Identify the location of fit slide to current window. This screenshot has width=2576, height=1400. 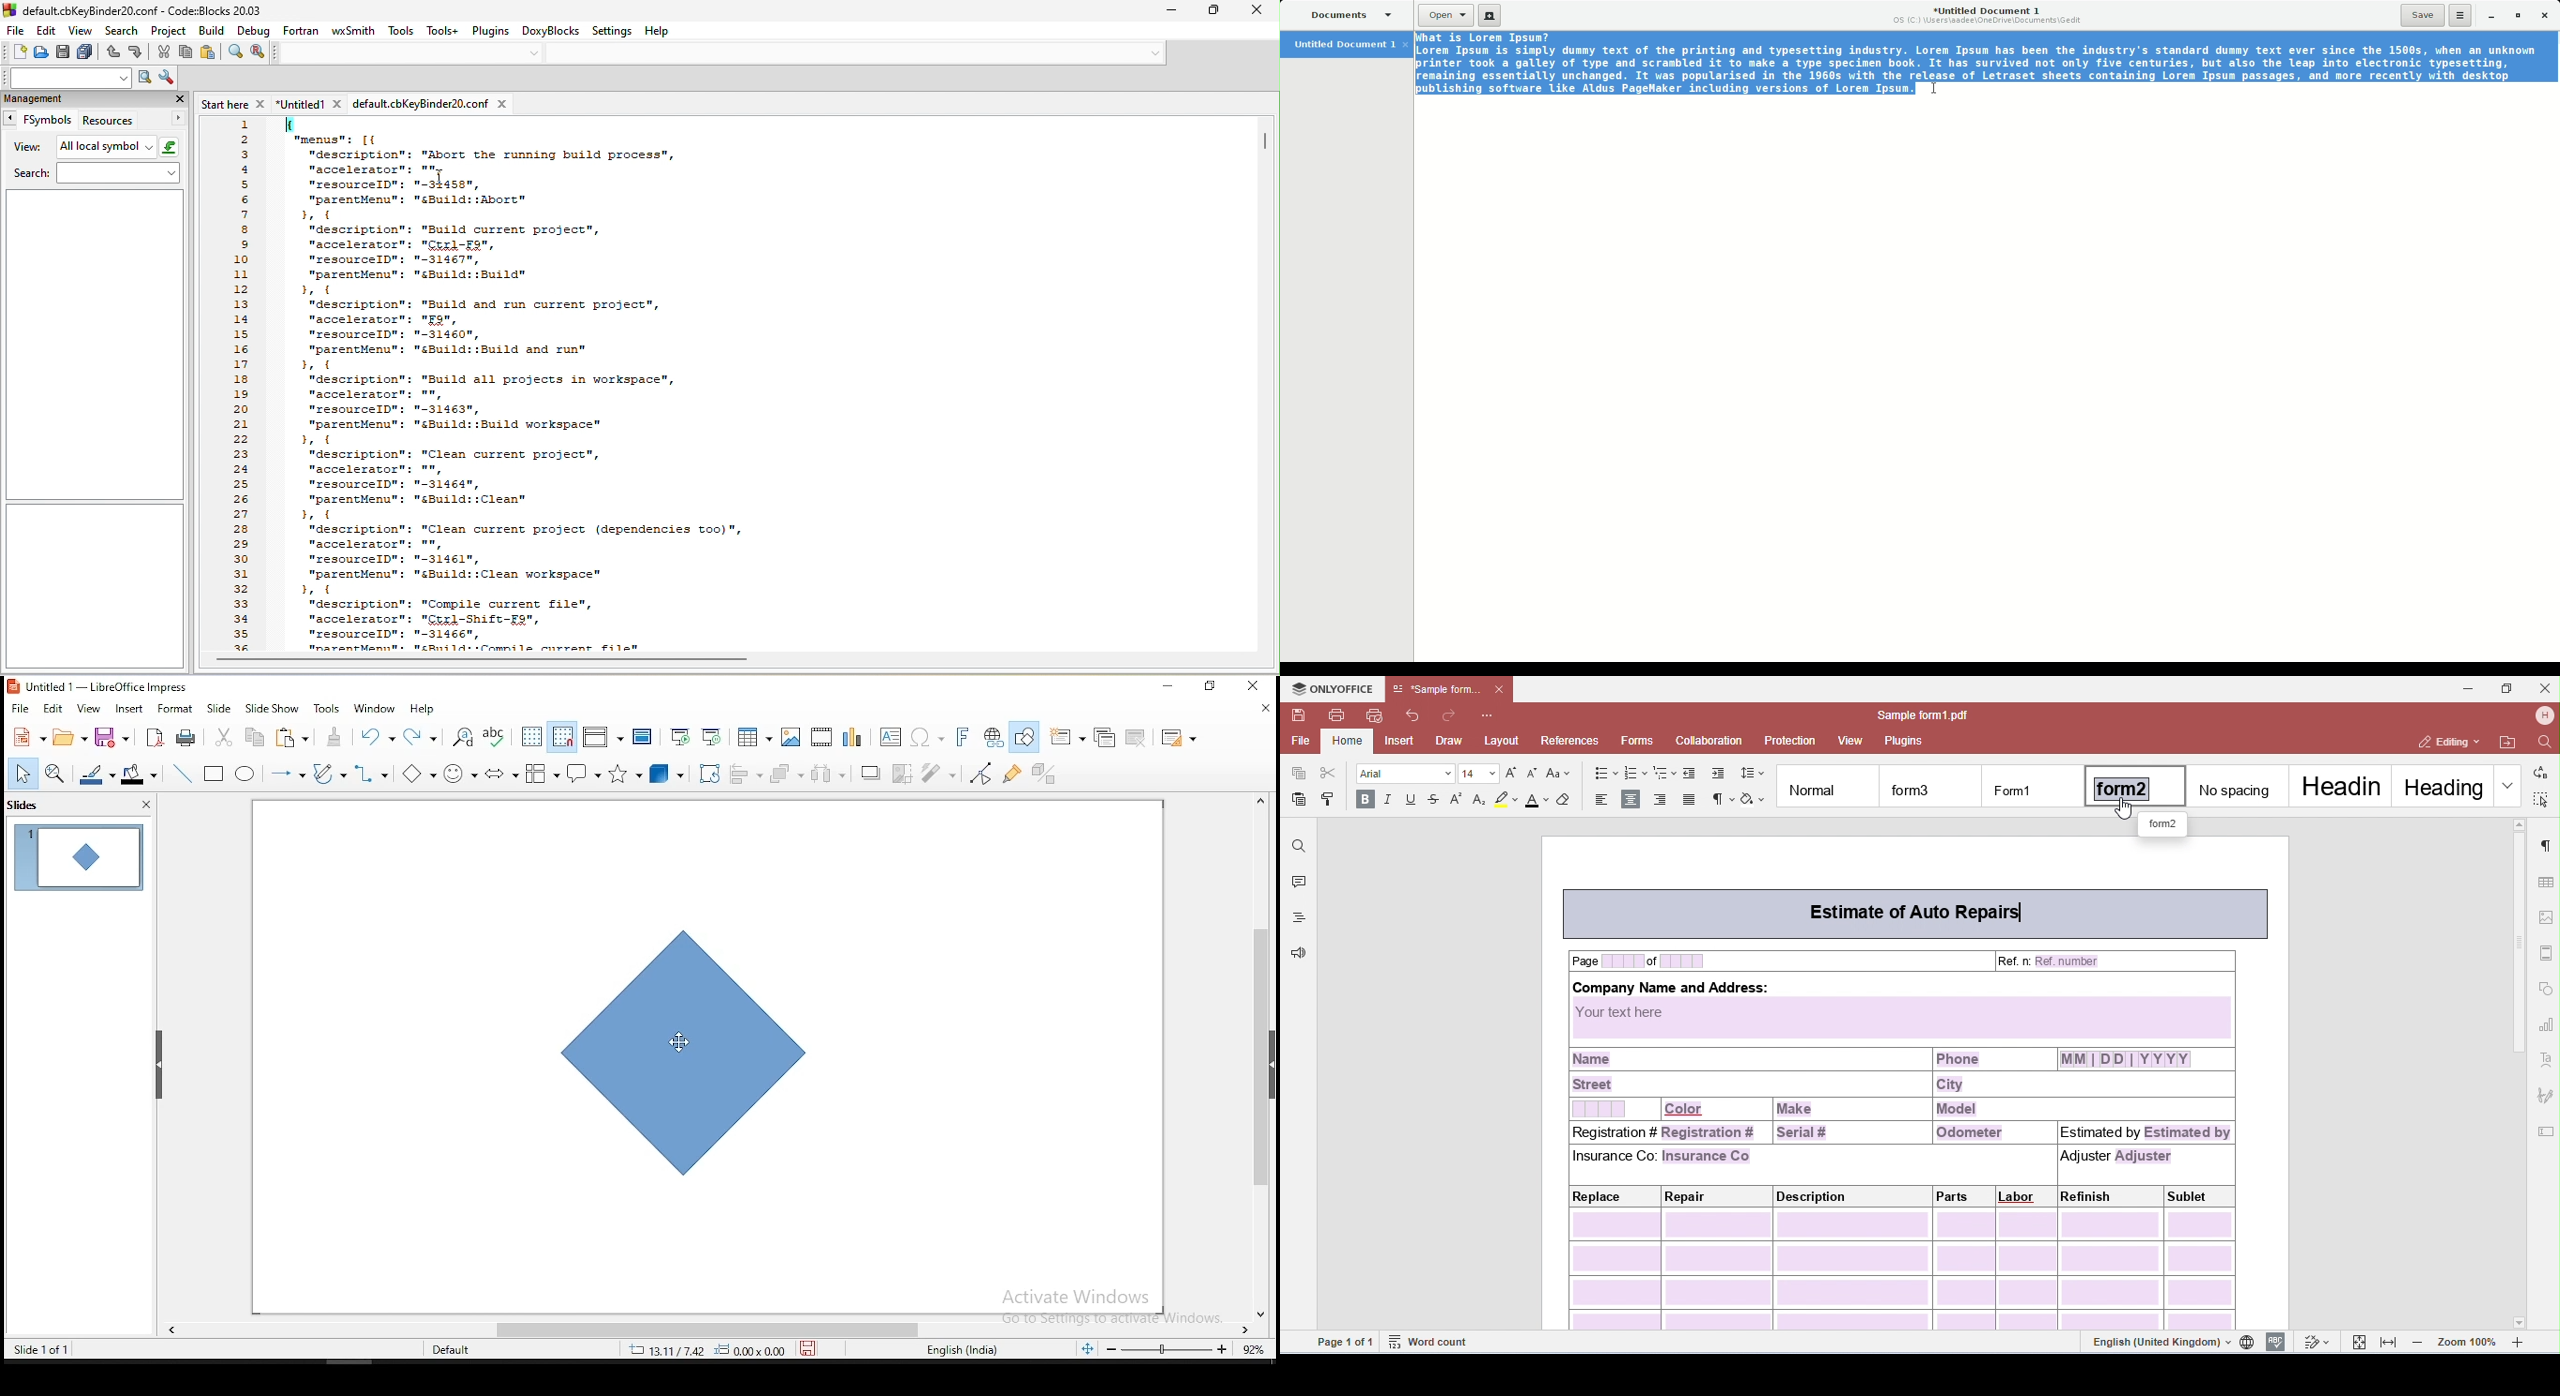
(1087, 1347).